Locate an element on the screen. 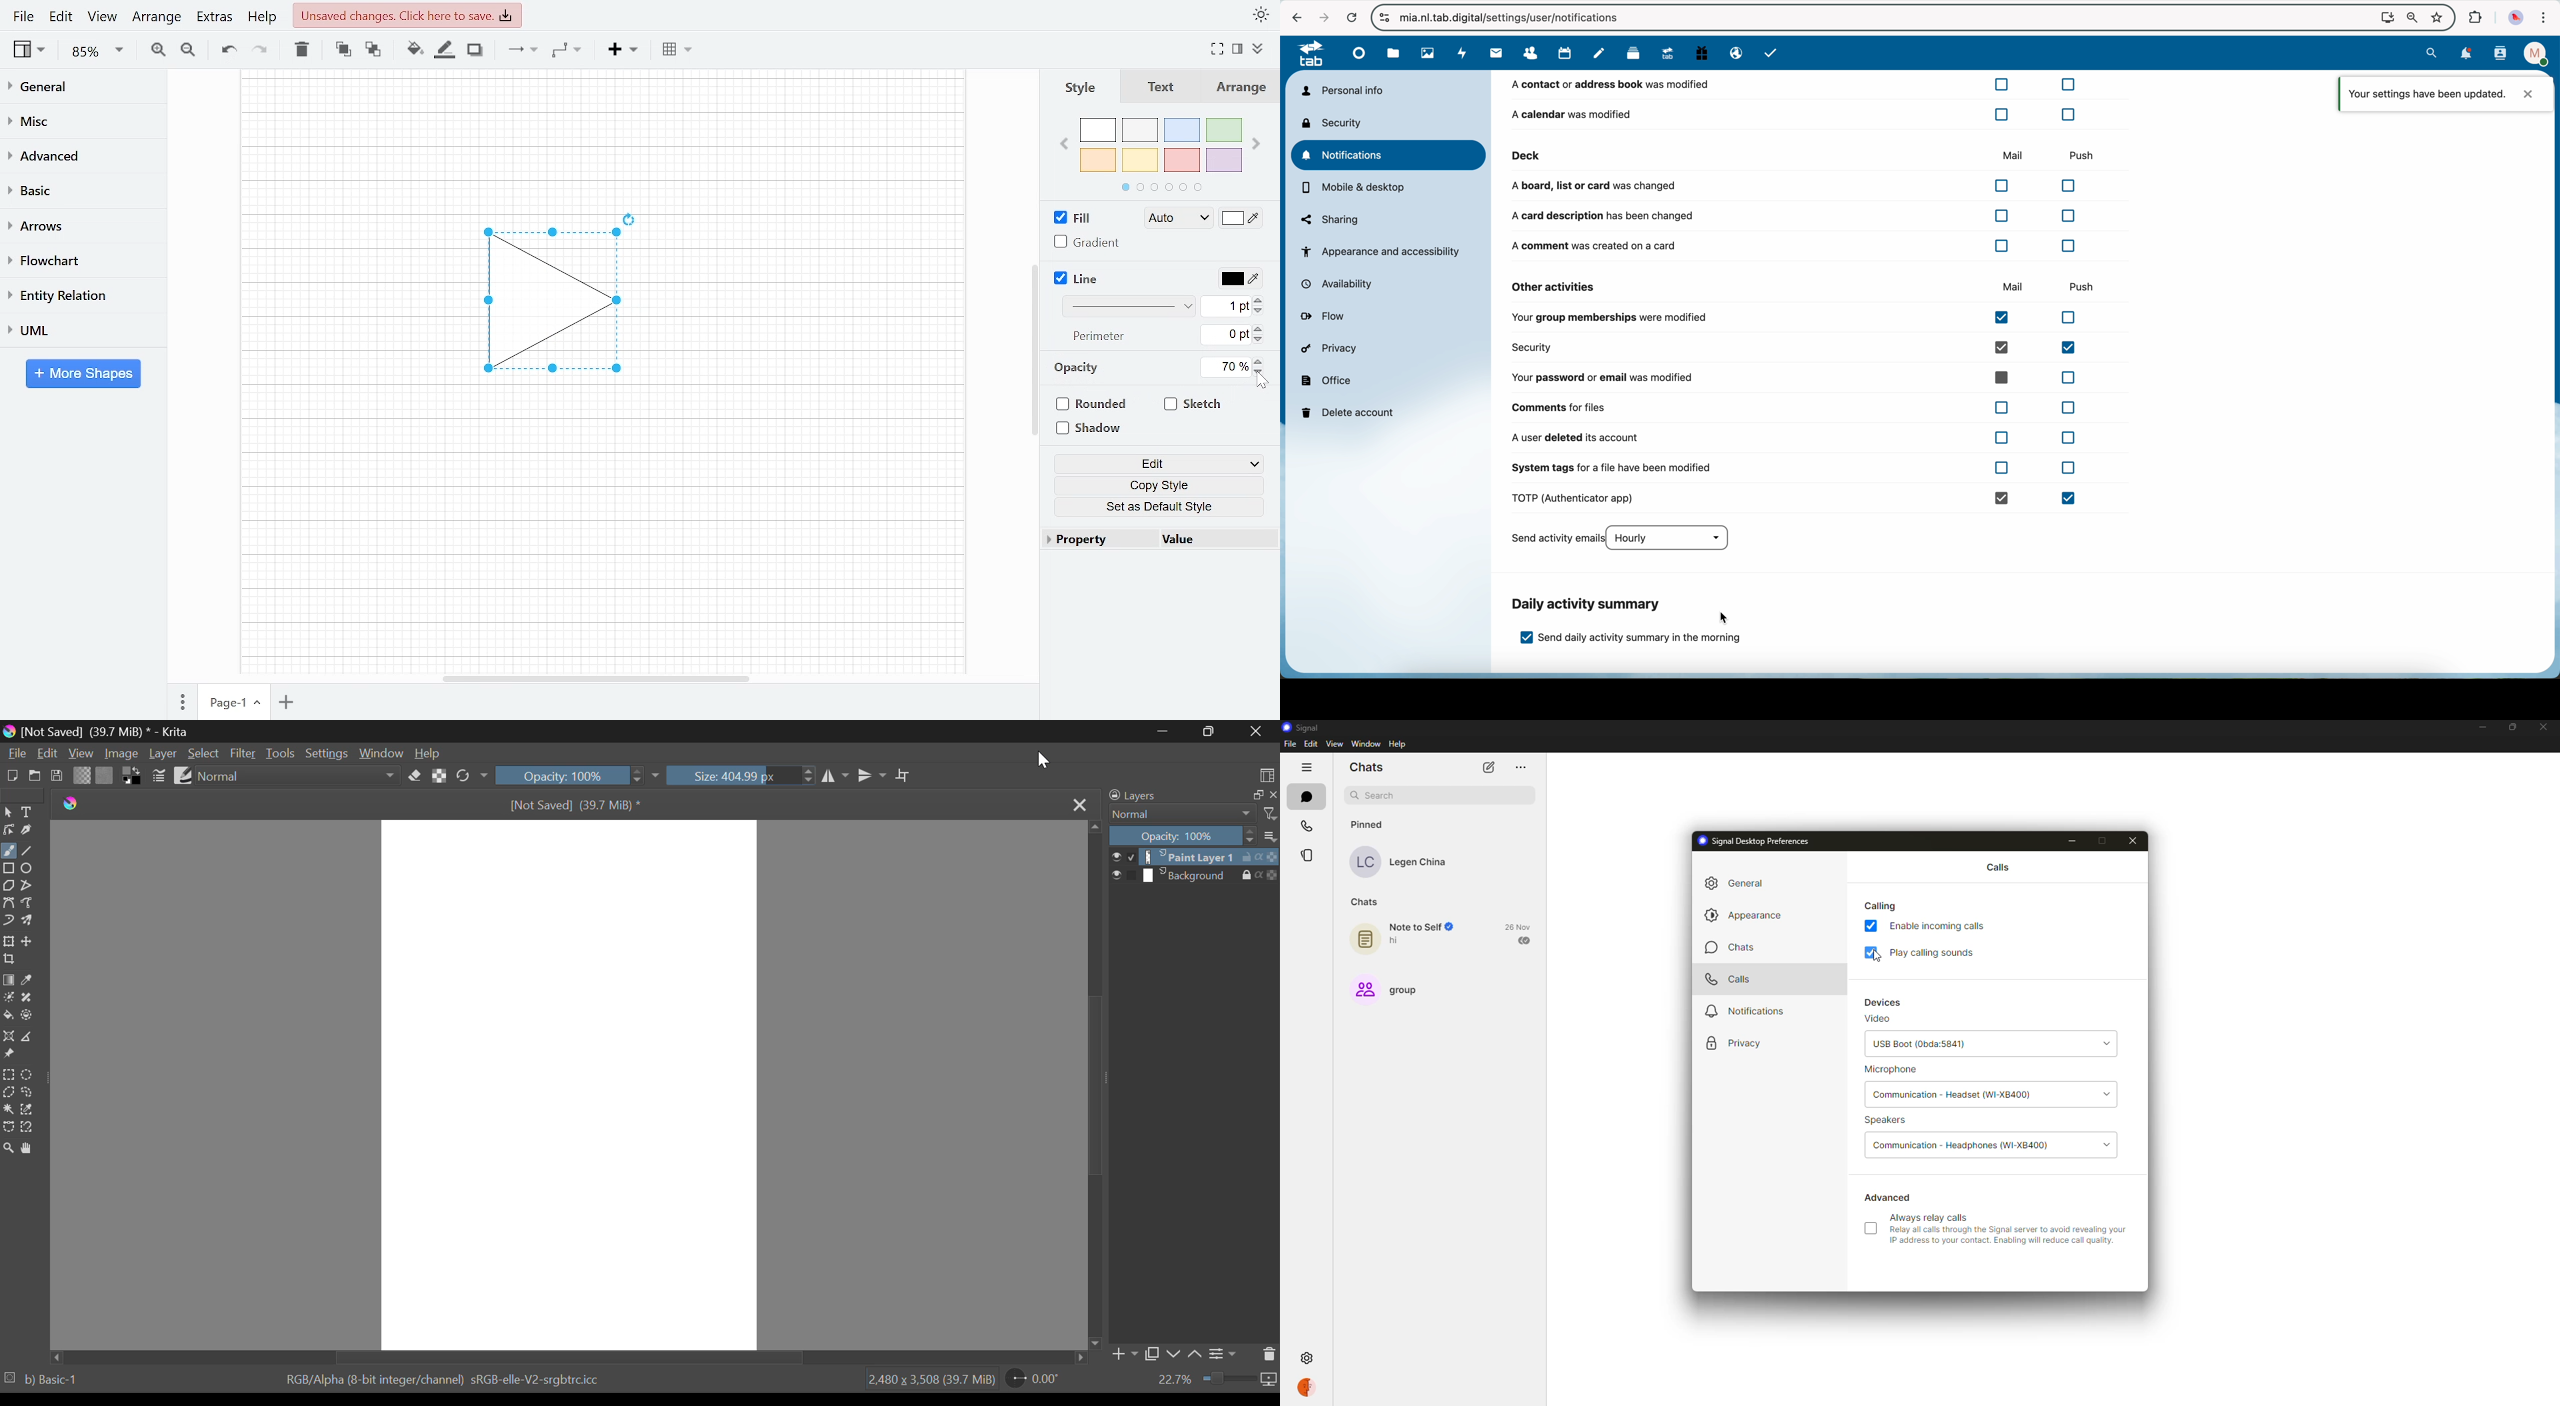  workspace is located at coordinates (343, 302).